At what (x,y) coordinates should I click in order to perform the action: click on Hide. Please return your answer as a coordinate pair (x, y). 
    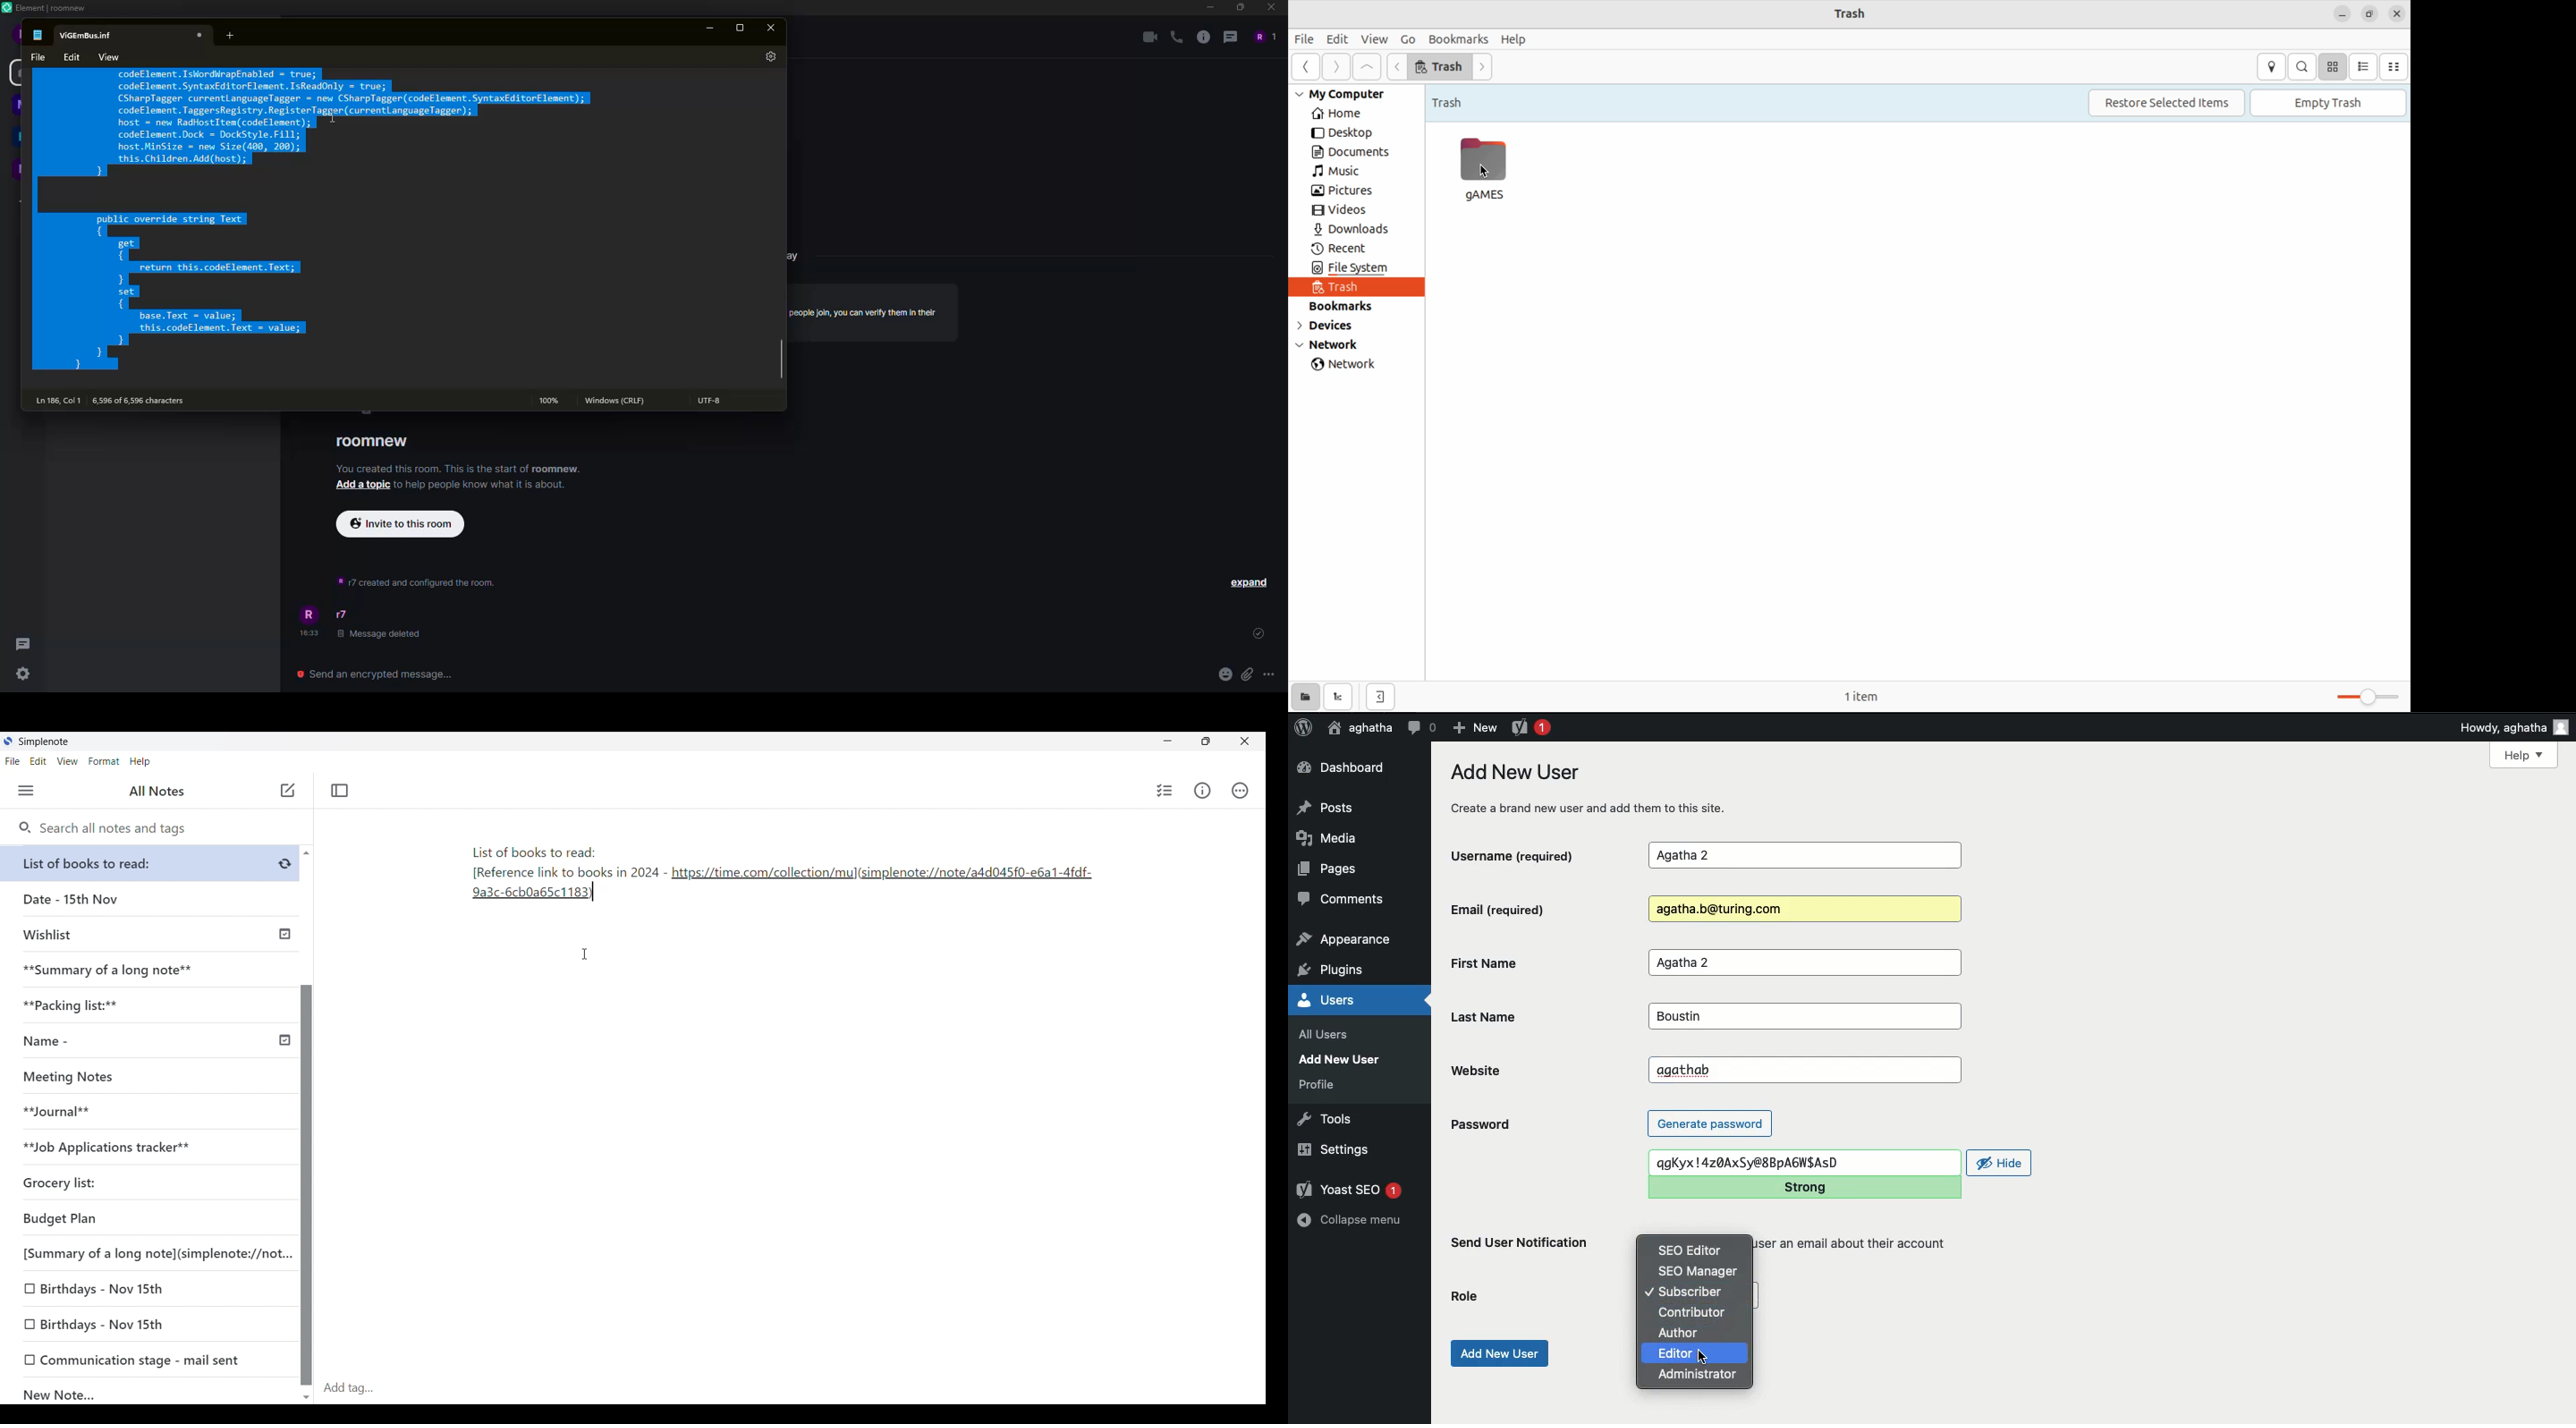
    Looking at the image, I should click on (2000, 1163).